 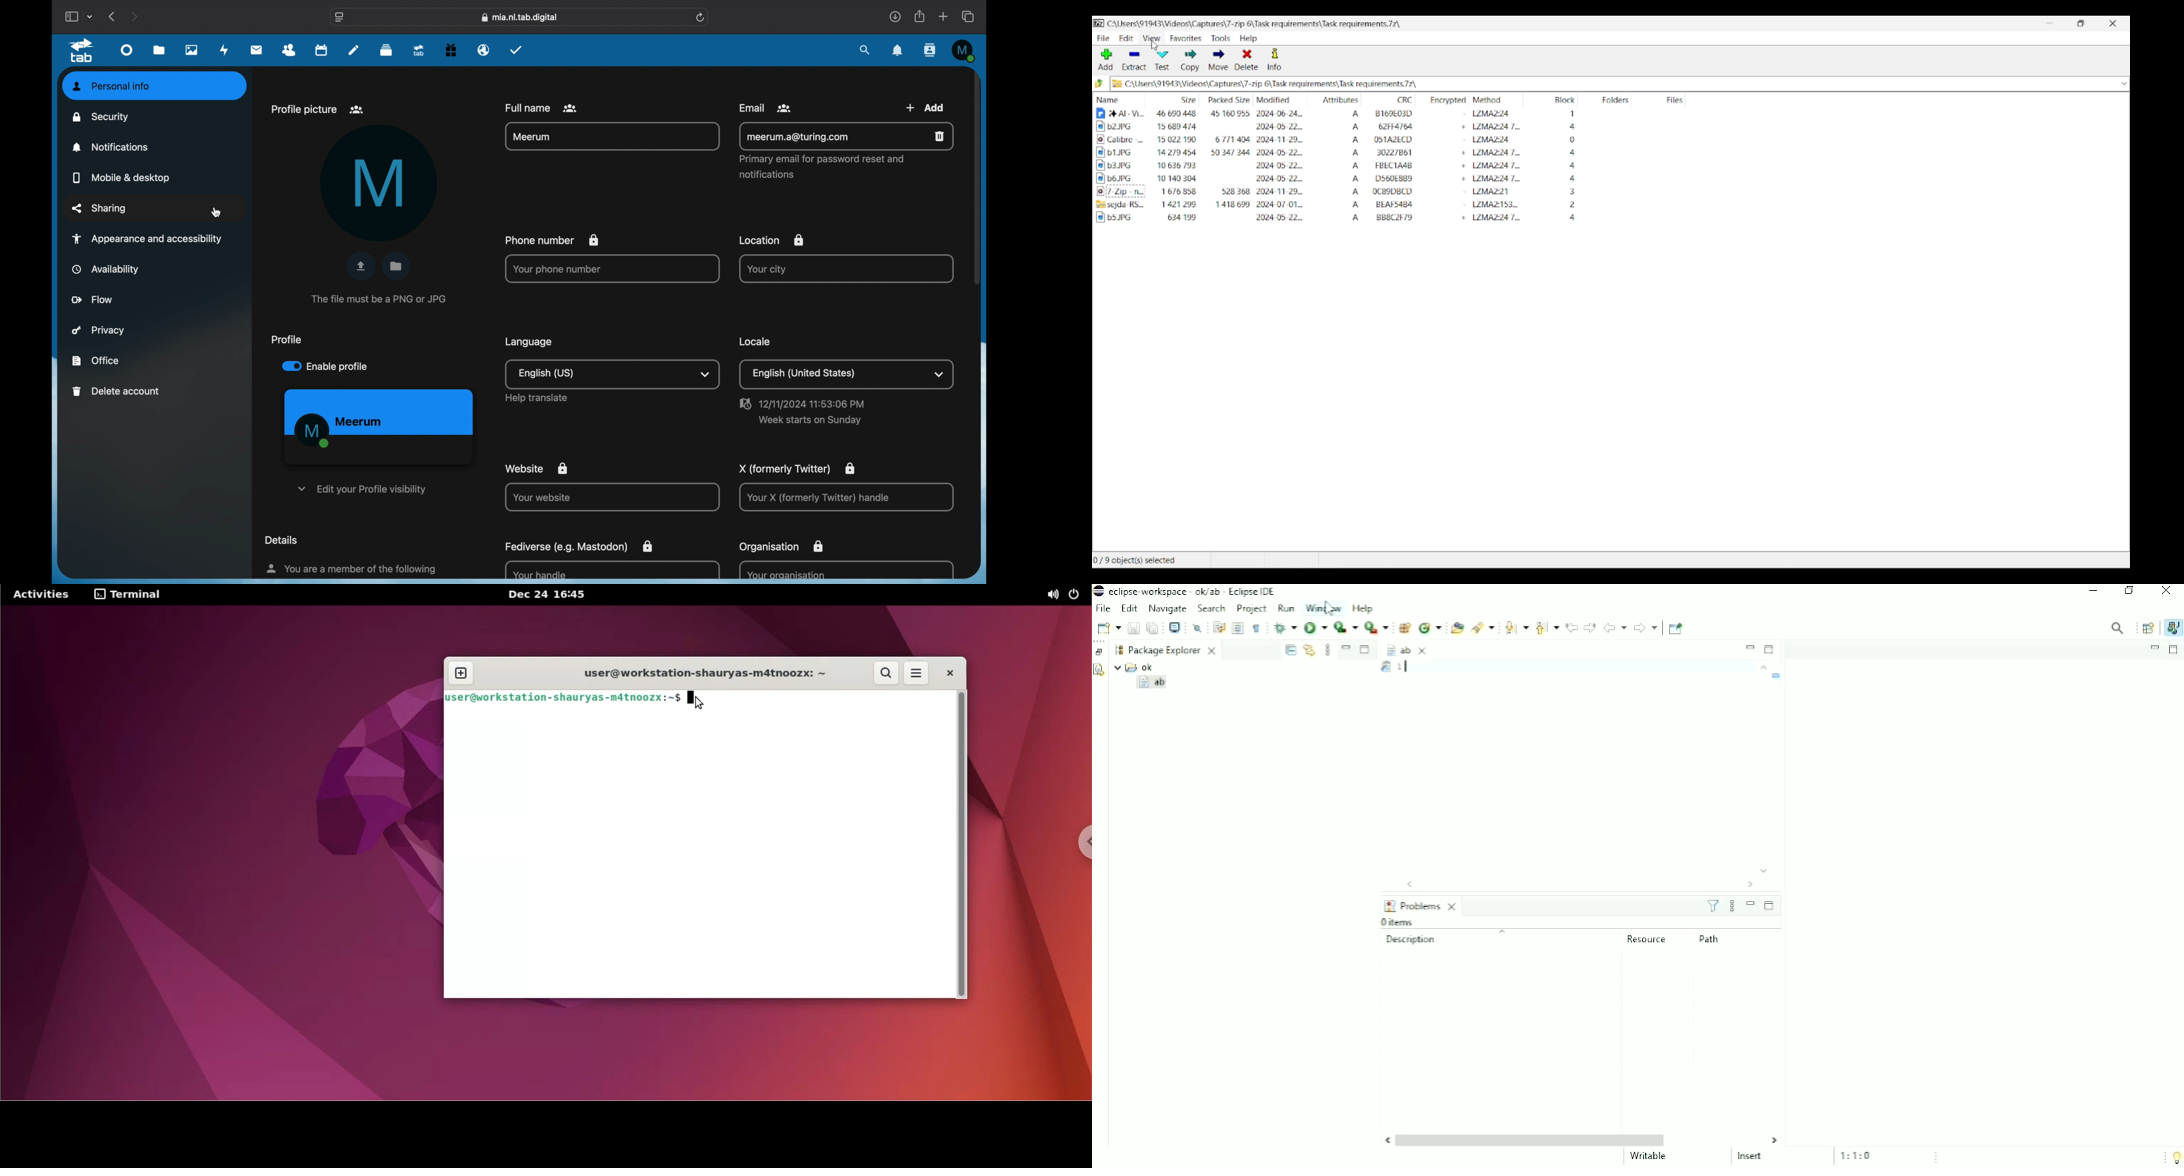 I want to click on cursor, so click(x=1156, y=47).